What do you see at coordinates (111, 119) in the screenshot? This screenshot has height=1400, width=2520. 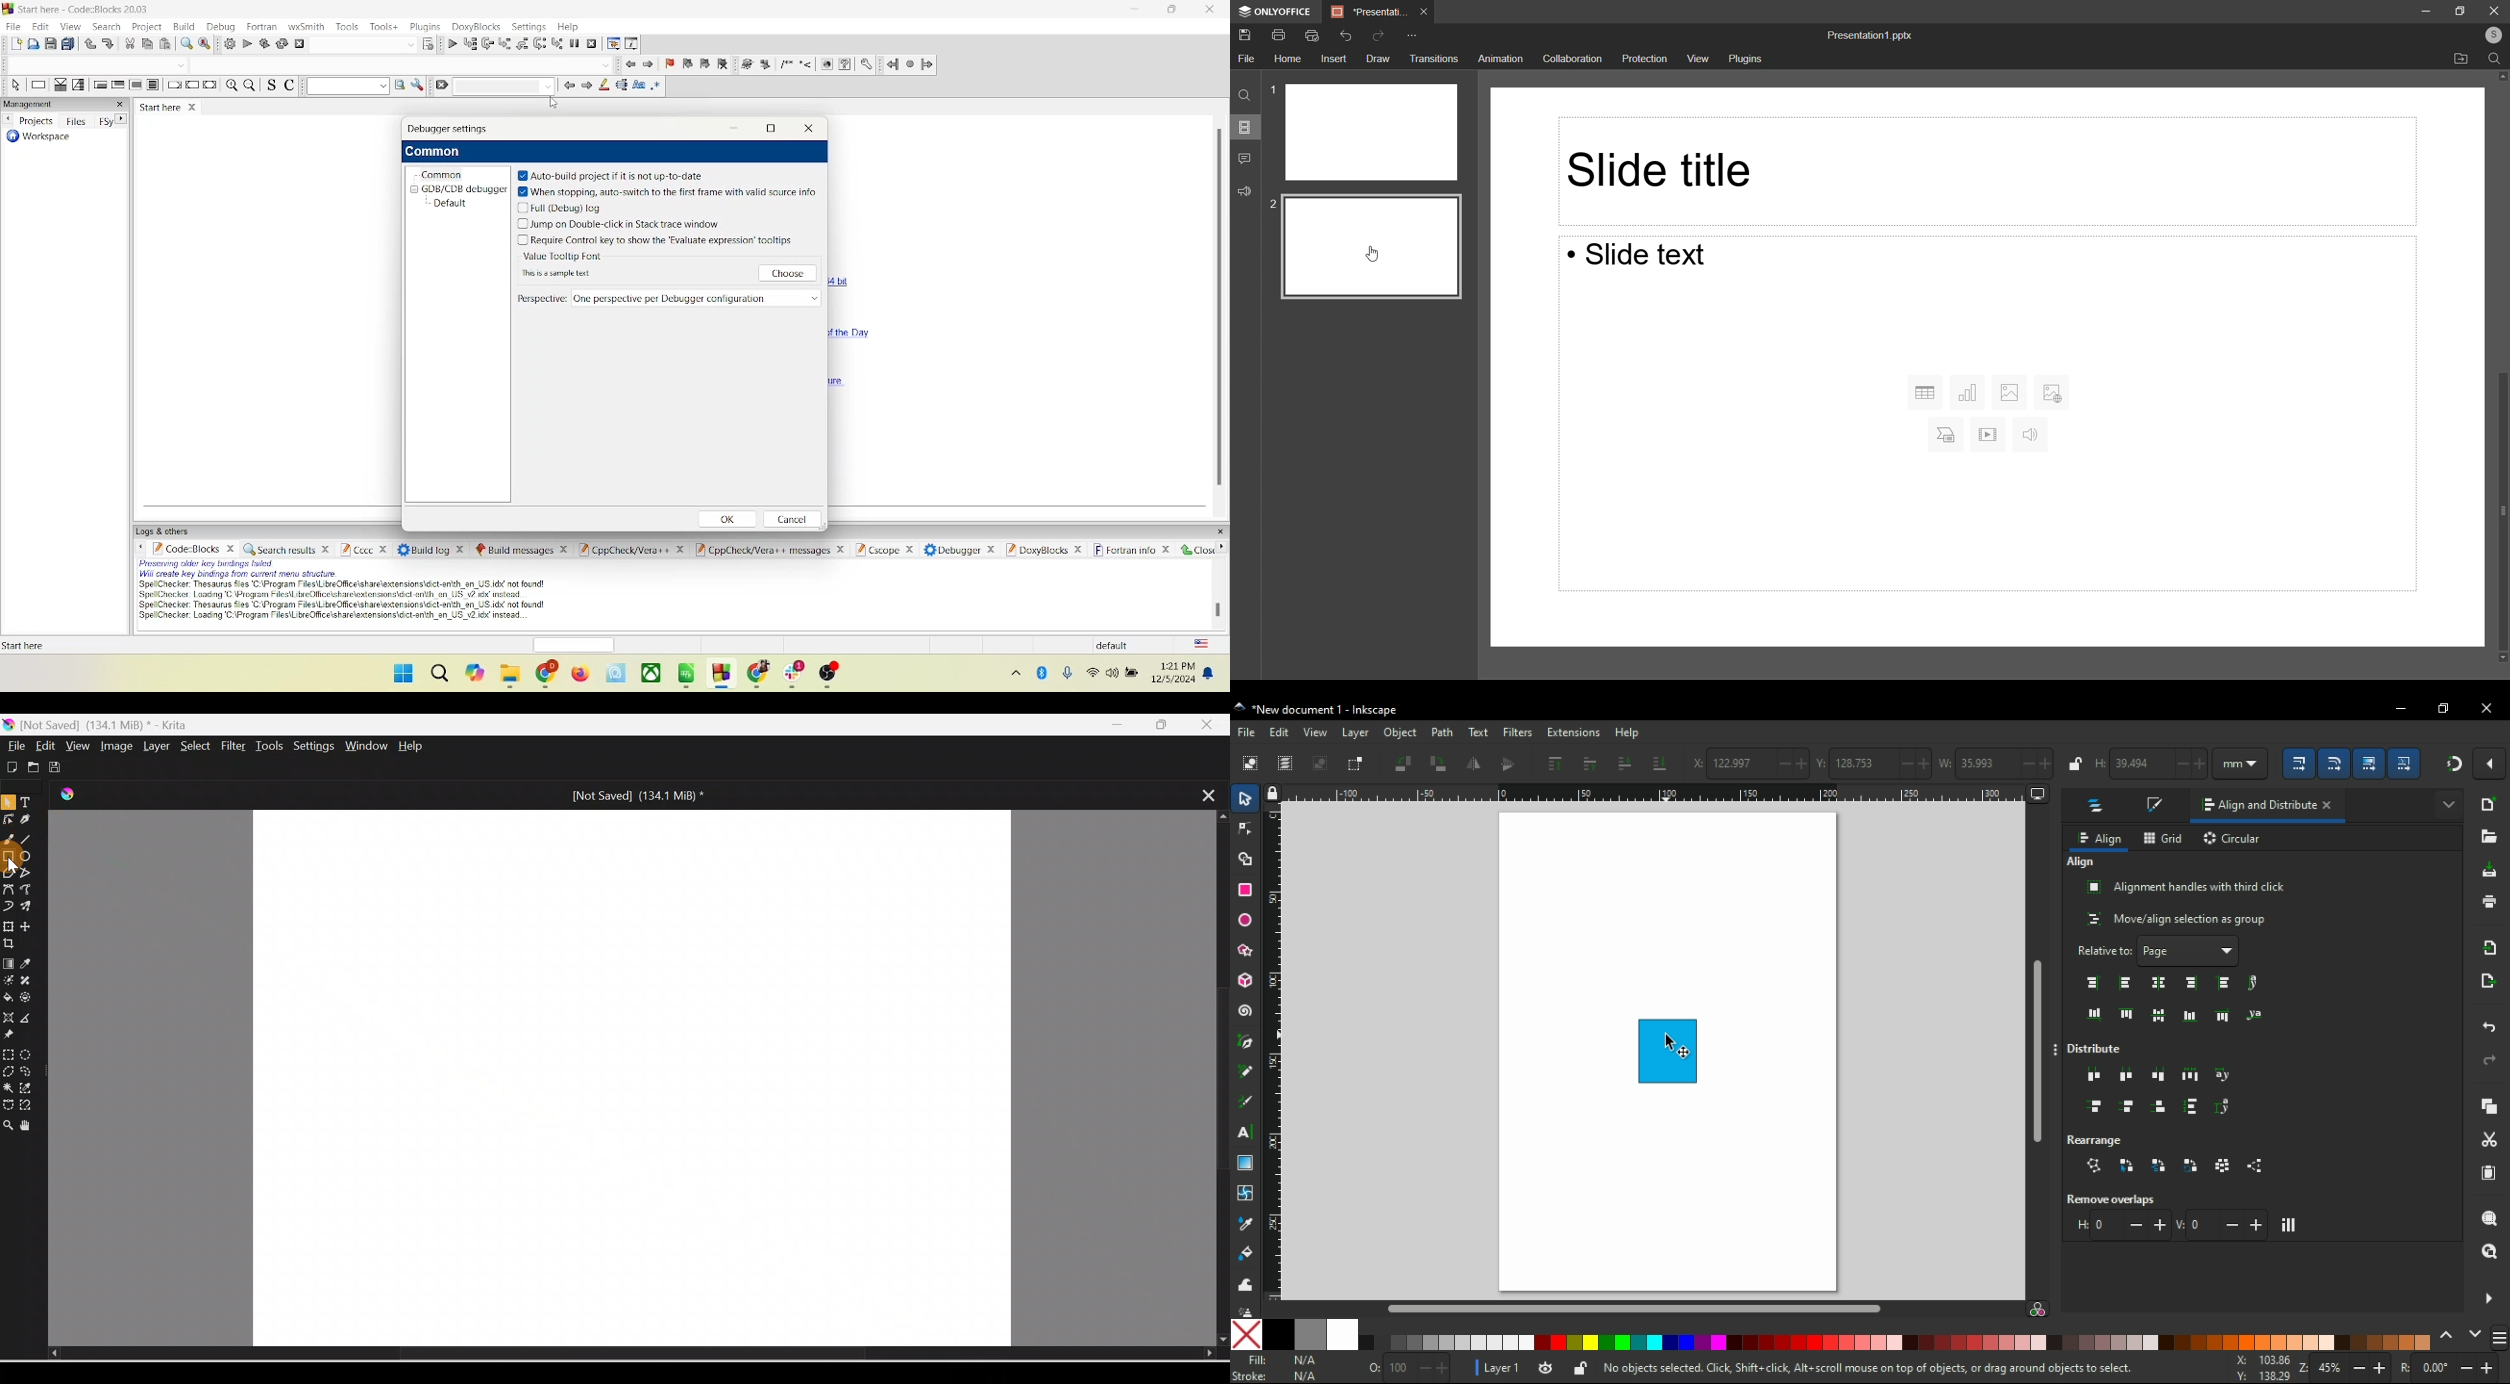 I see `Fsy` at bounding box center [111, 119].